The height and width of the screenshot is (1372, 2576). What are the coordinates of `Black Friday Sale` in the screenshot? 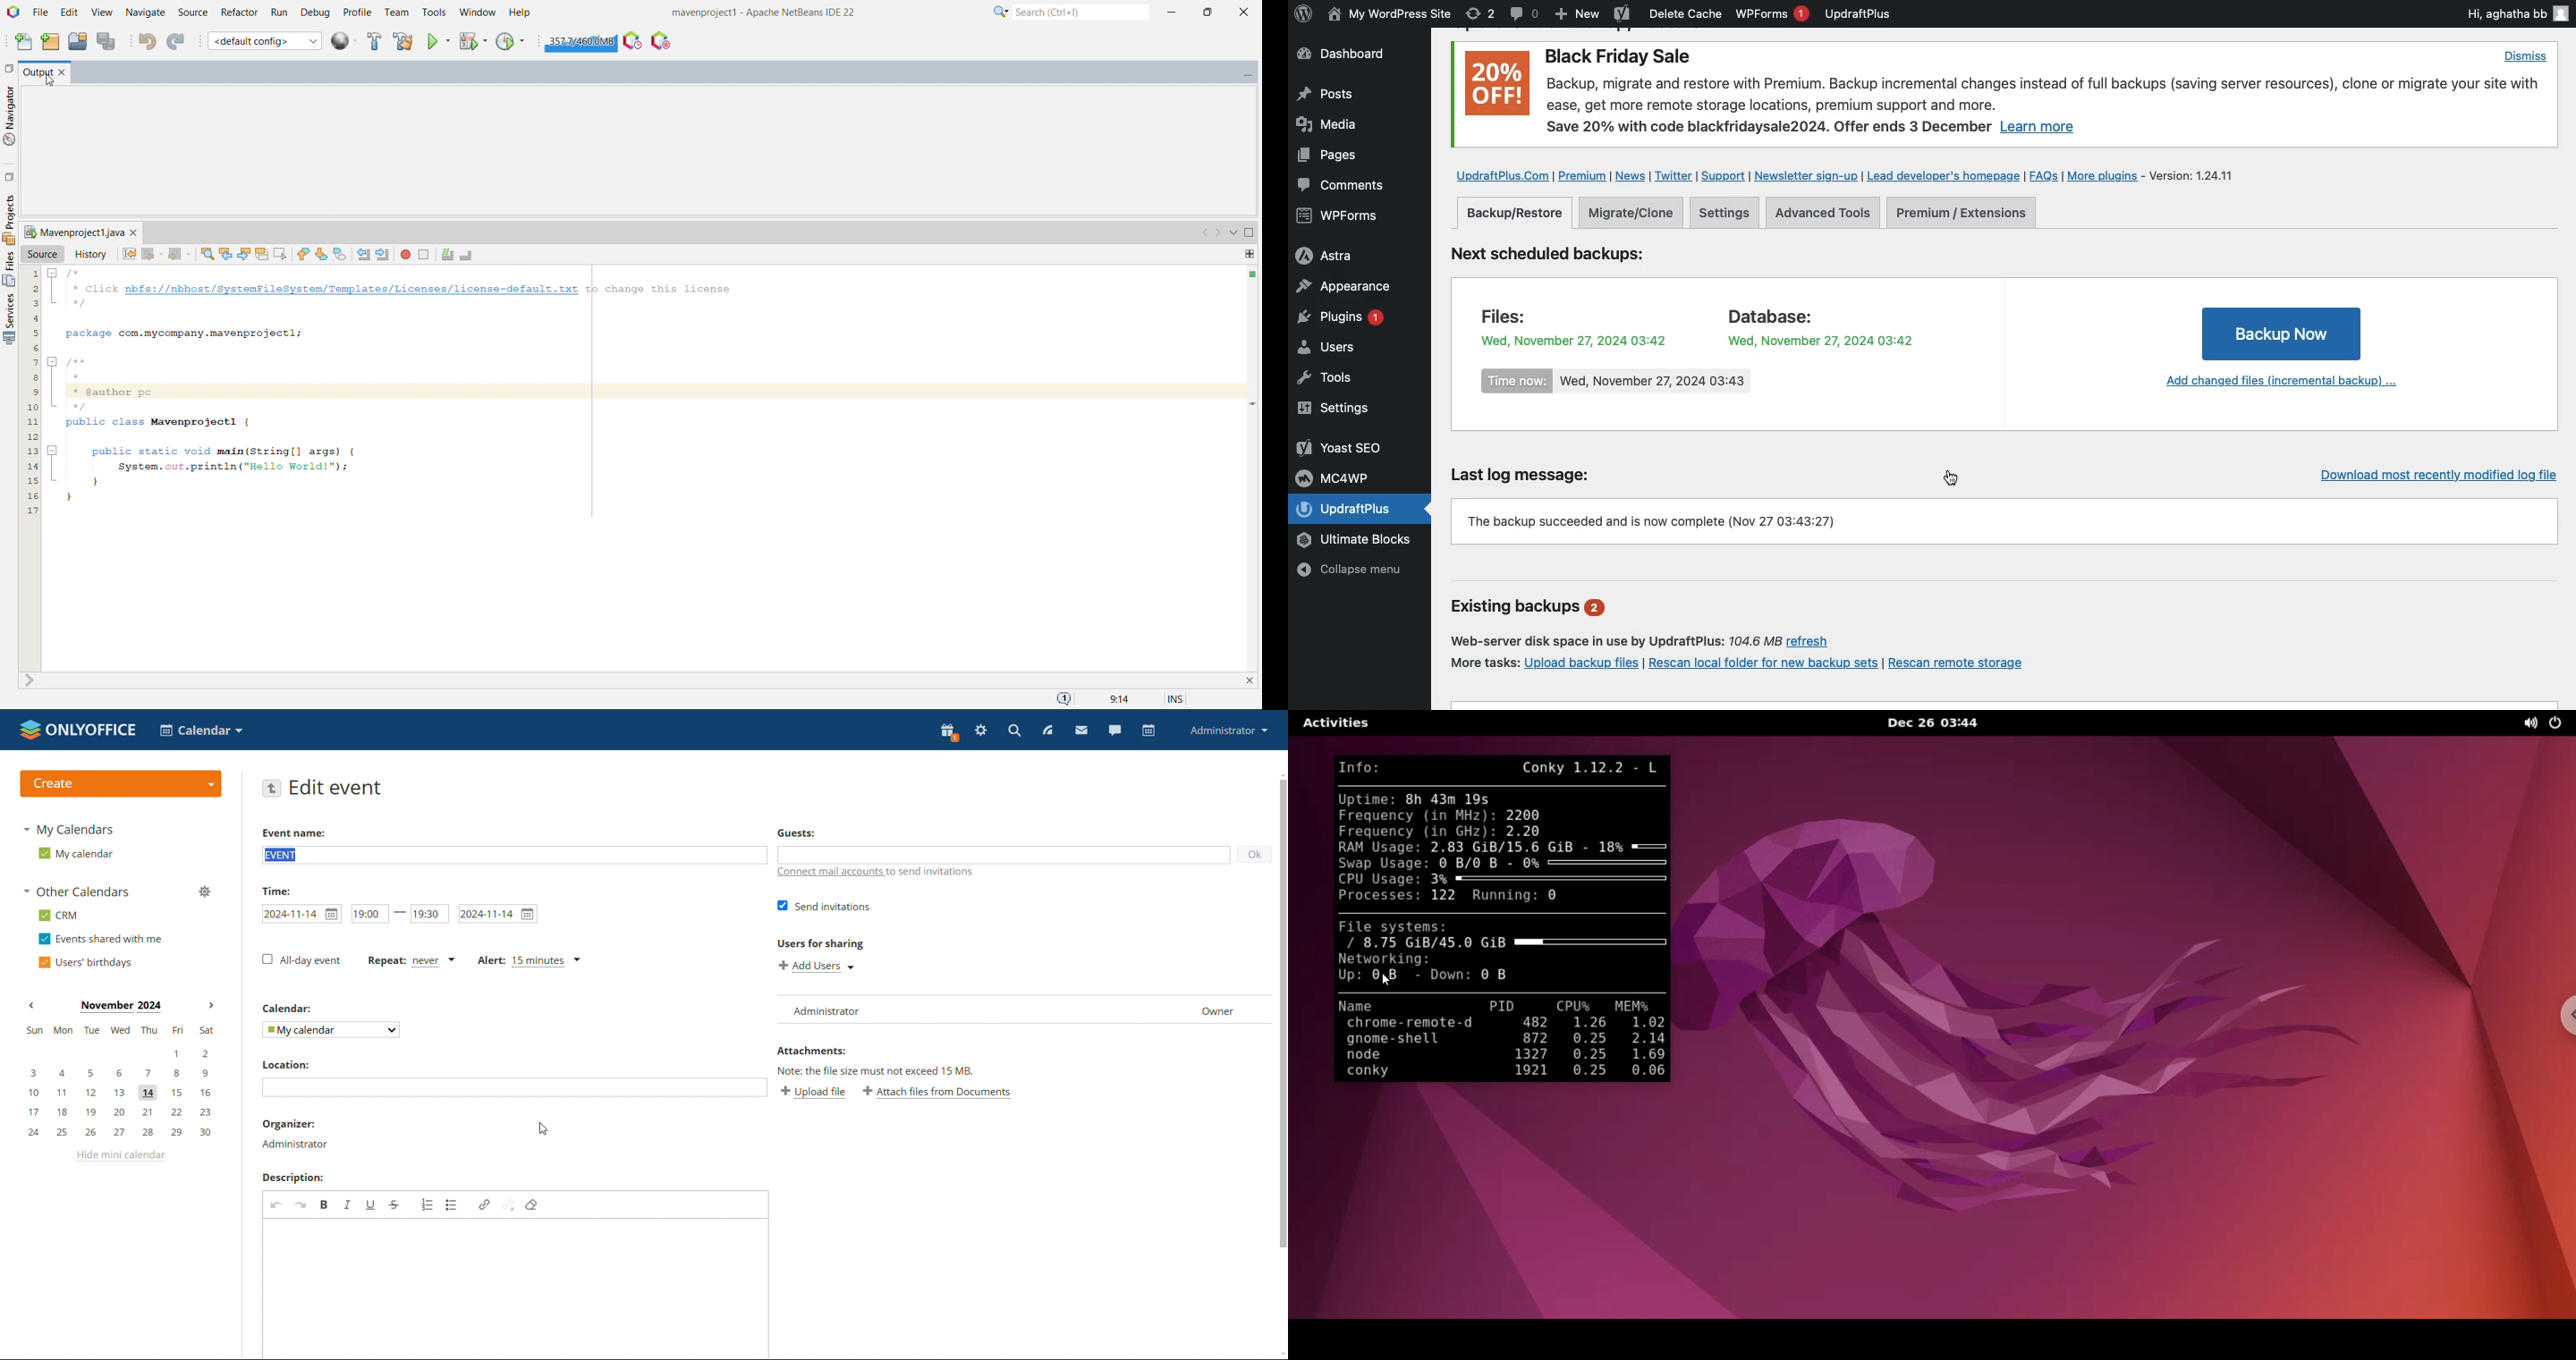 It's located at (1620, 58).